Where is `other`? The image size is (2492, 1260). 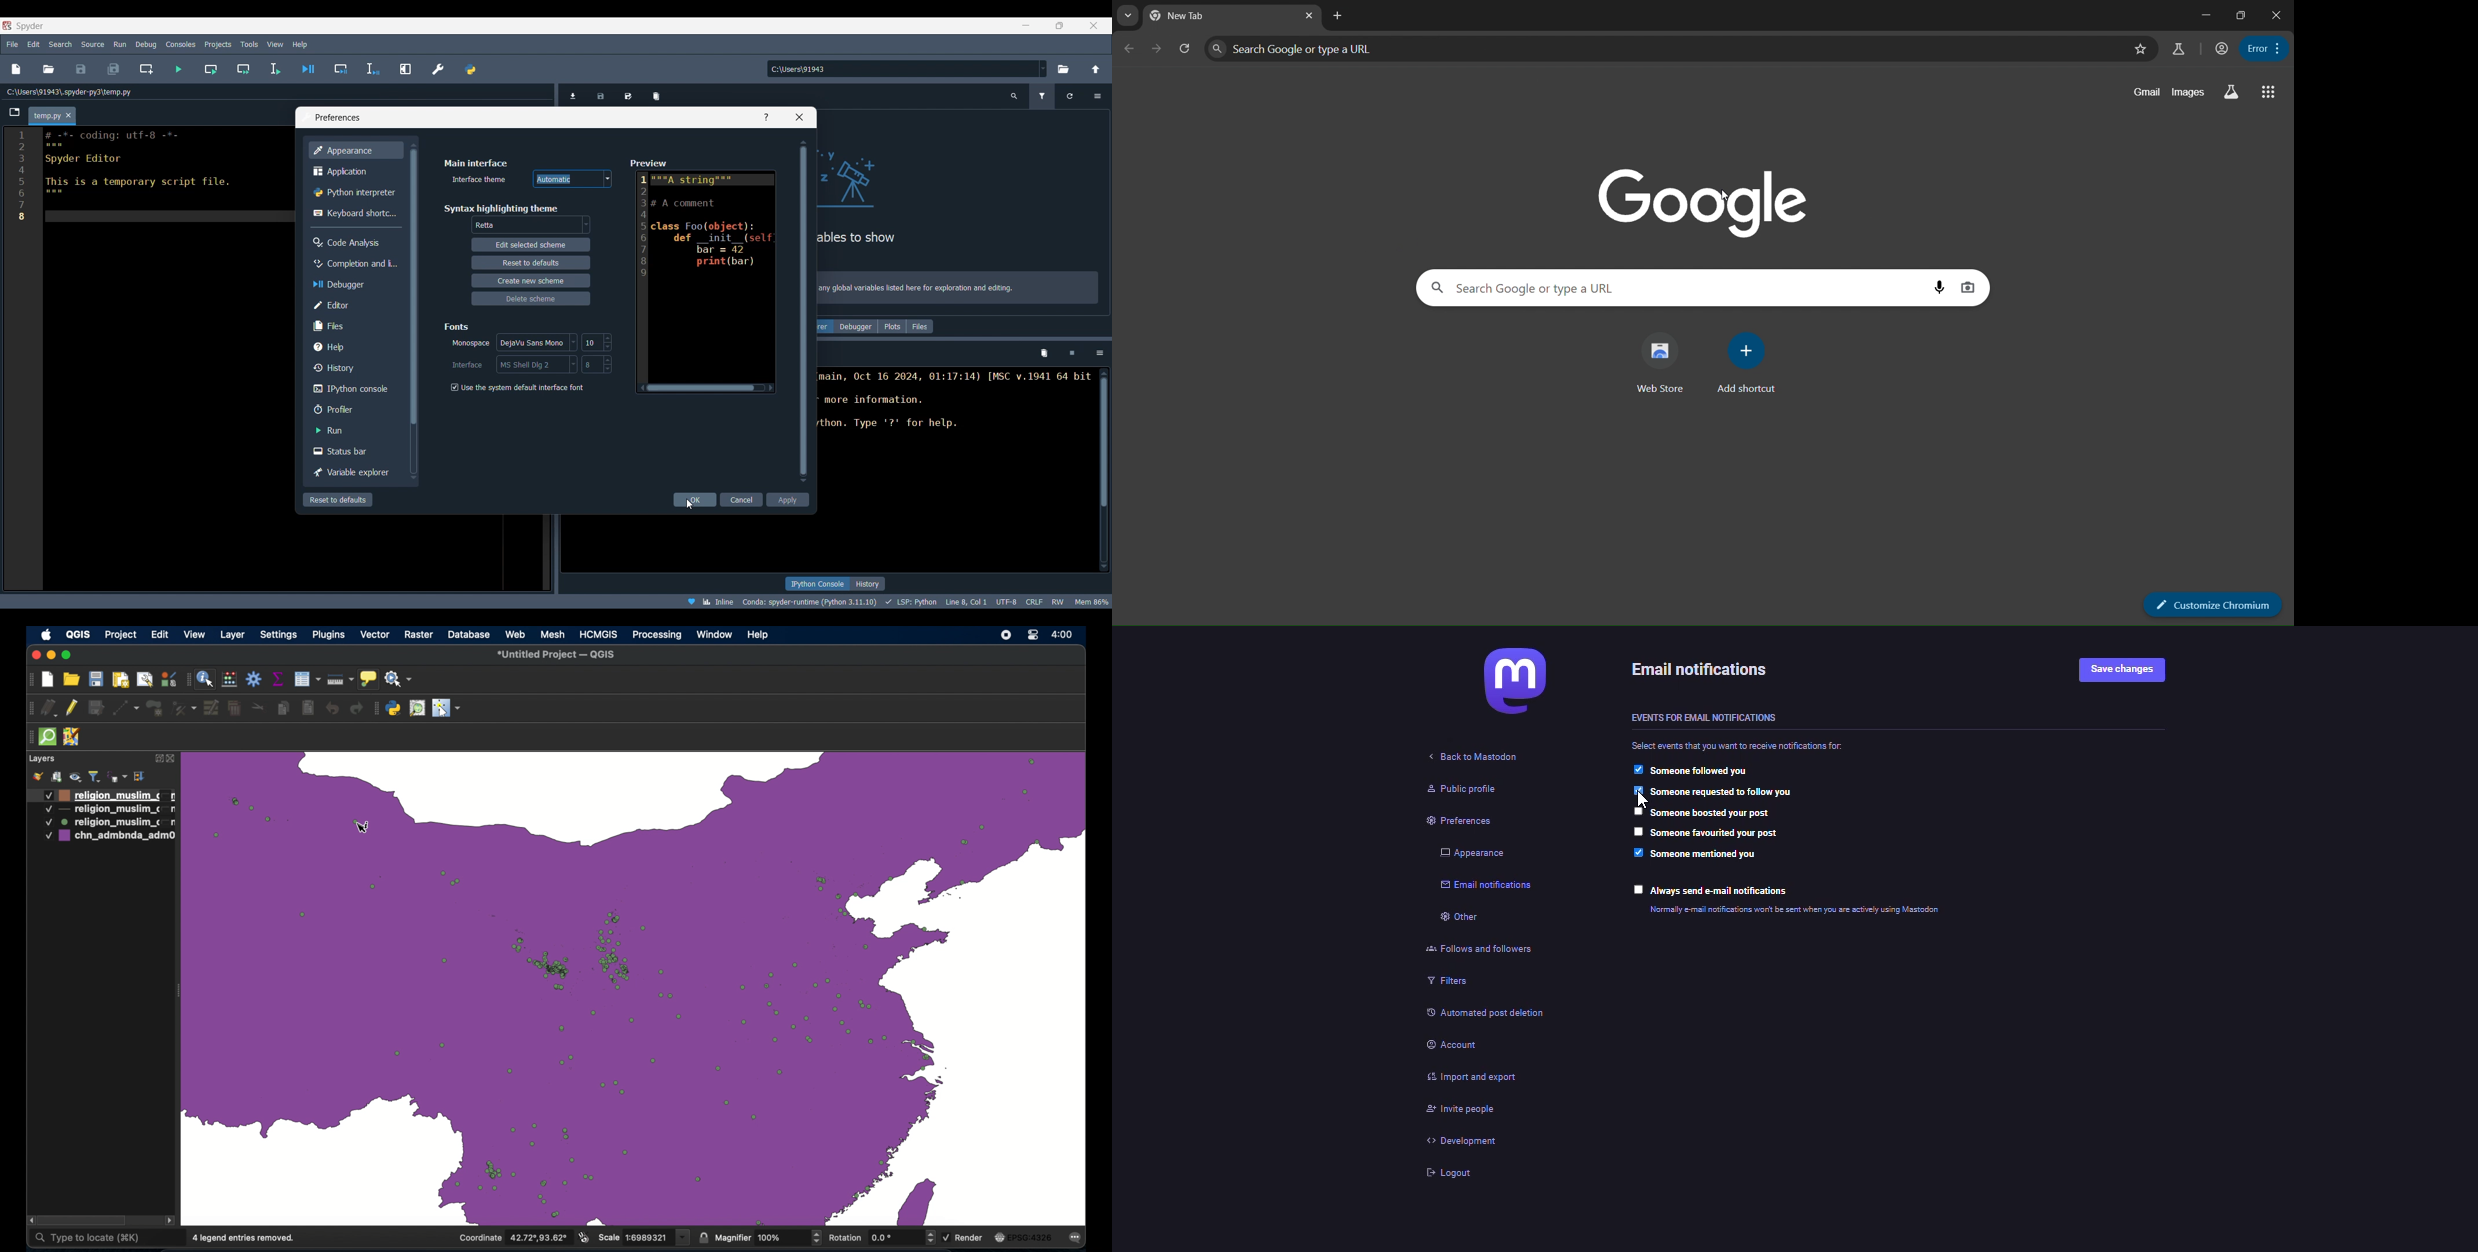 other is located at coordinates (1451, 920).